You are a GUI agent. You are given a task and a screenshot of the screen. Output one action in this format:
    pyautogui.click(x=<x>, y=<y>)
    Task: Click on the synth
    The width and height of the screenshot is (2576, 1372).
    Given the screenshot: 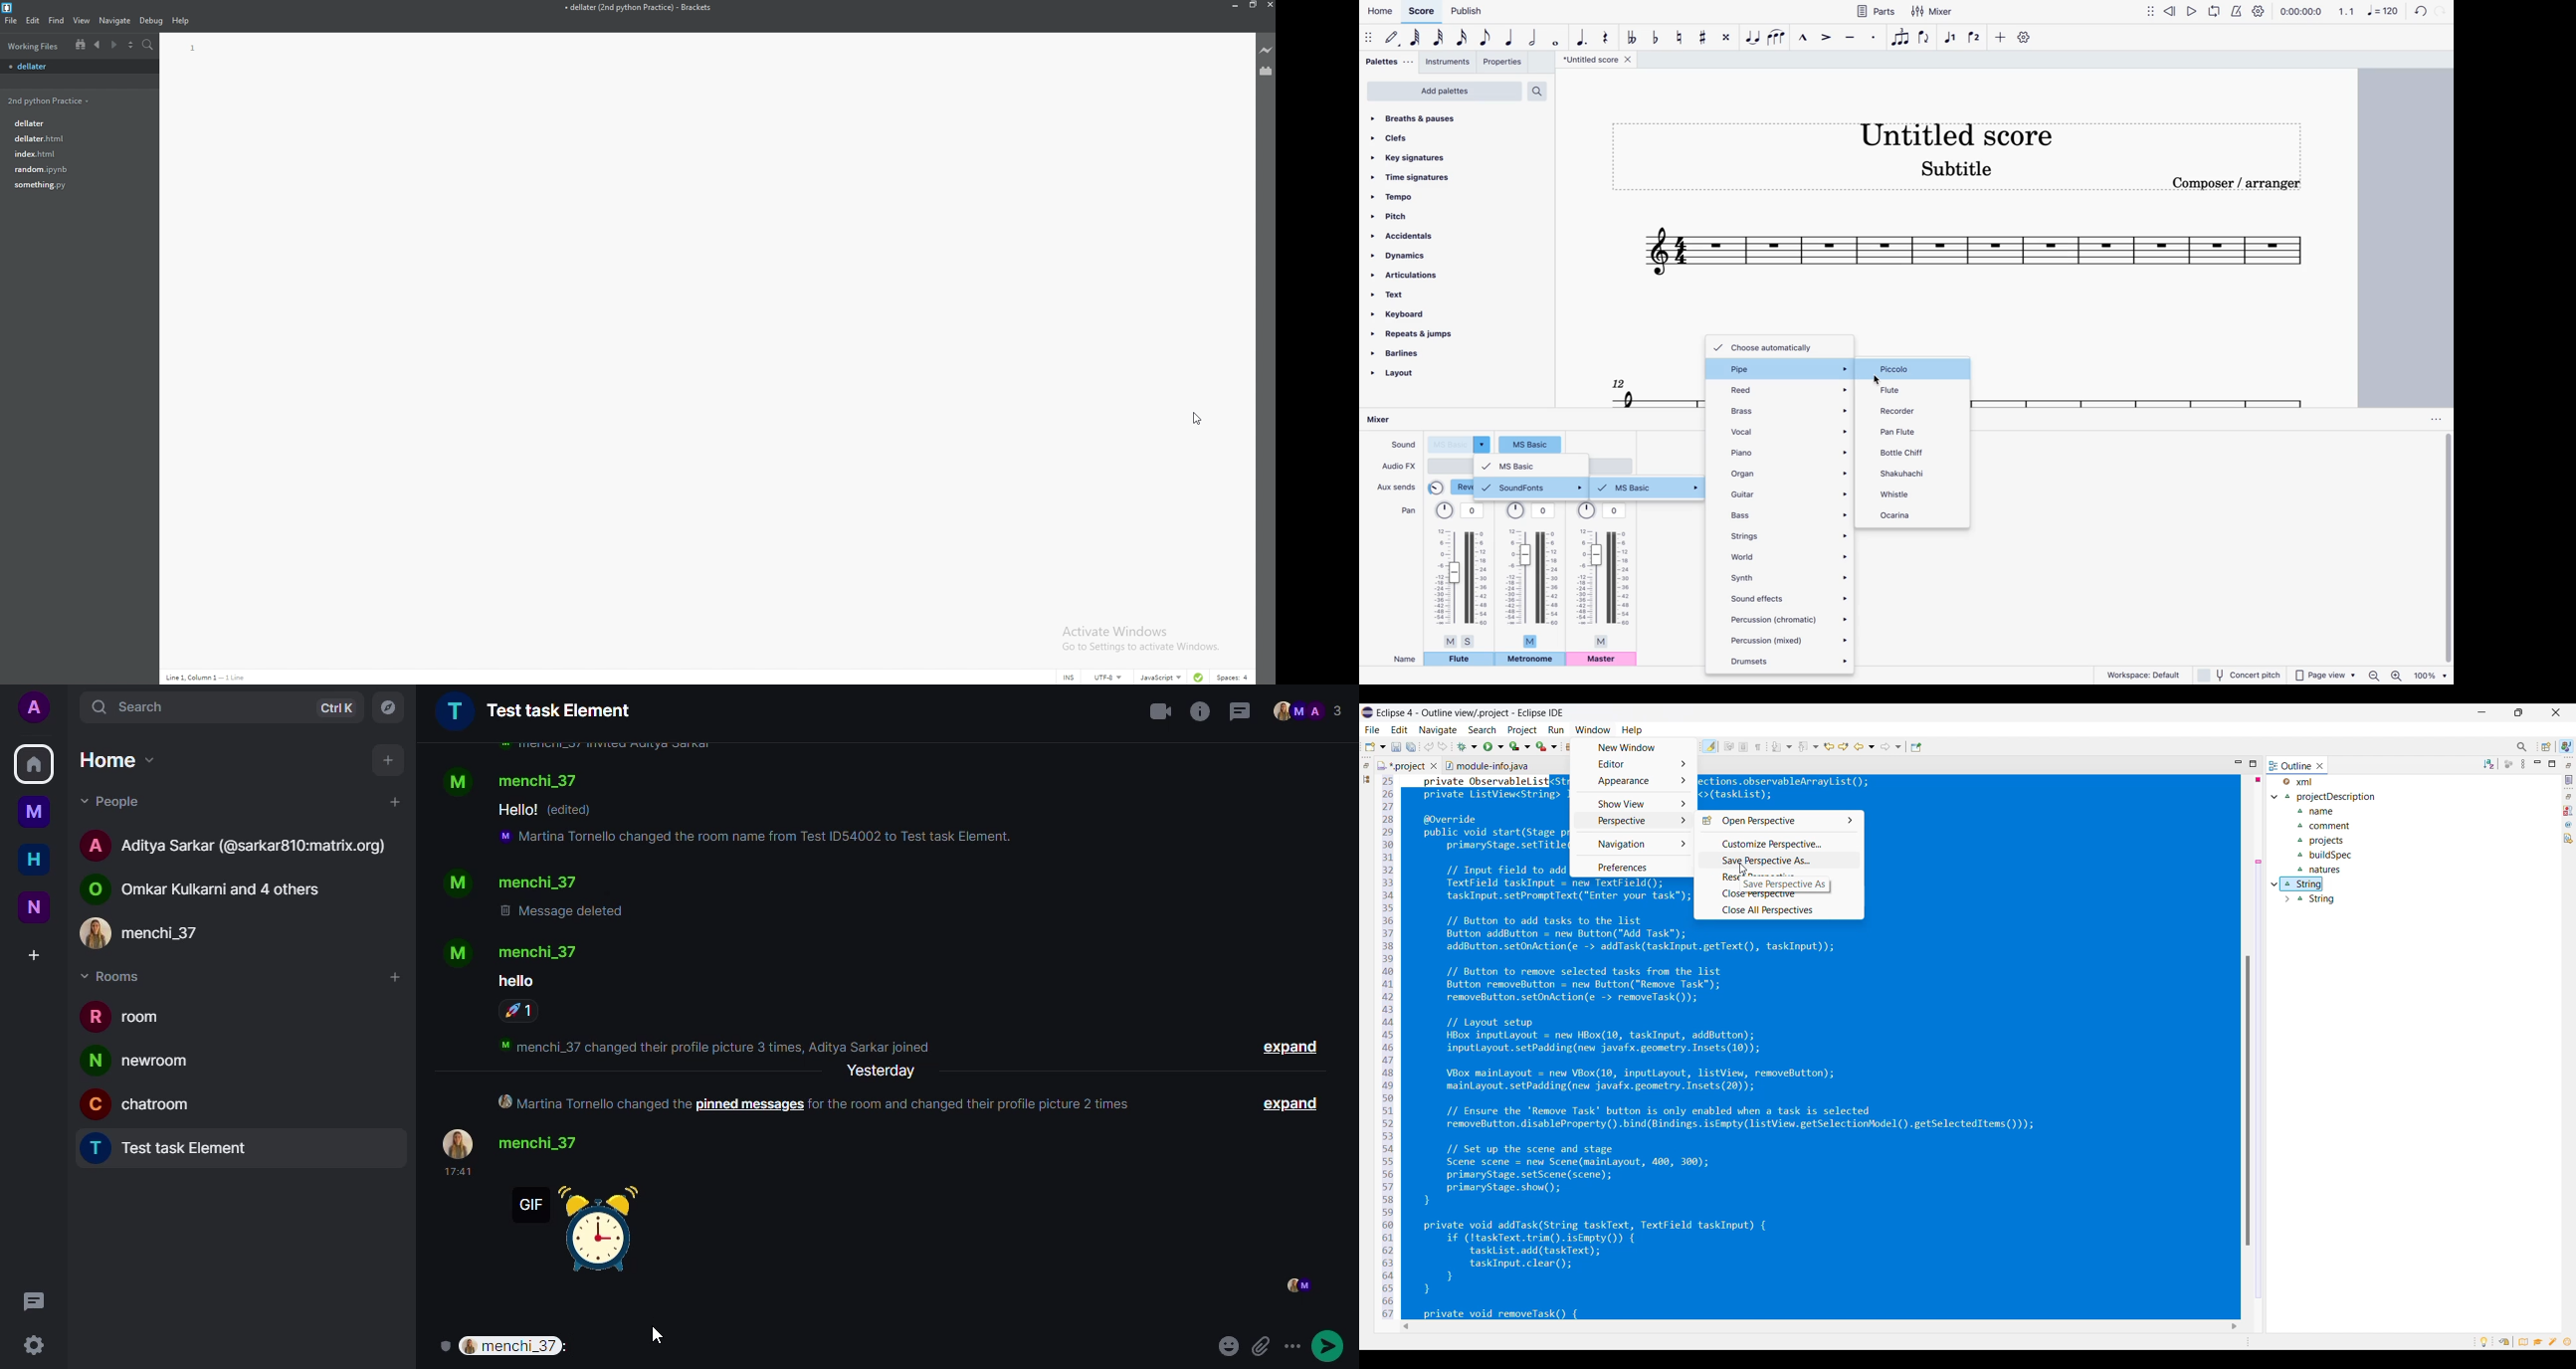 What is the action you would take?
    pyautogui.click(x=1789, y=576)
    